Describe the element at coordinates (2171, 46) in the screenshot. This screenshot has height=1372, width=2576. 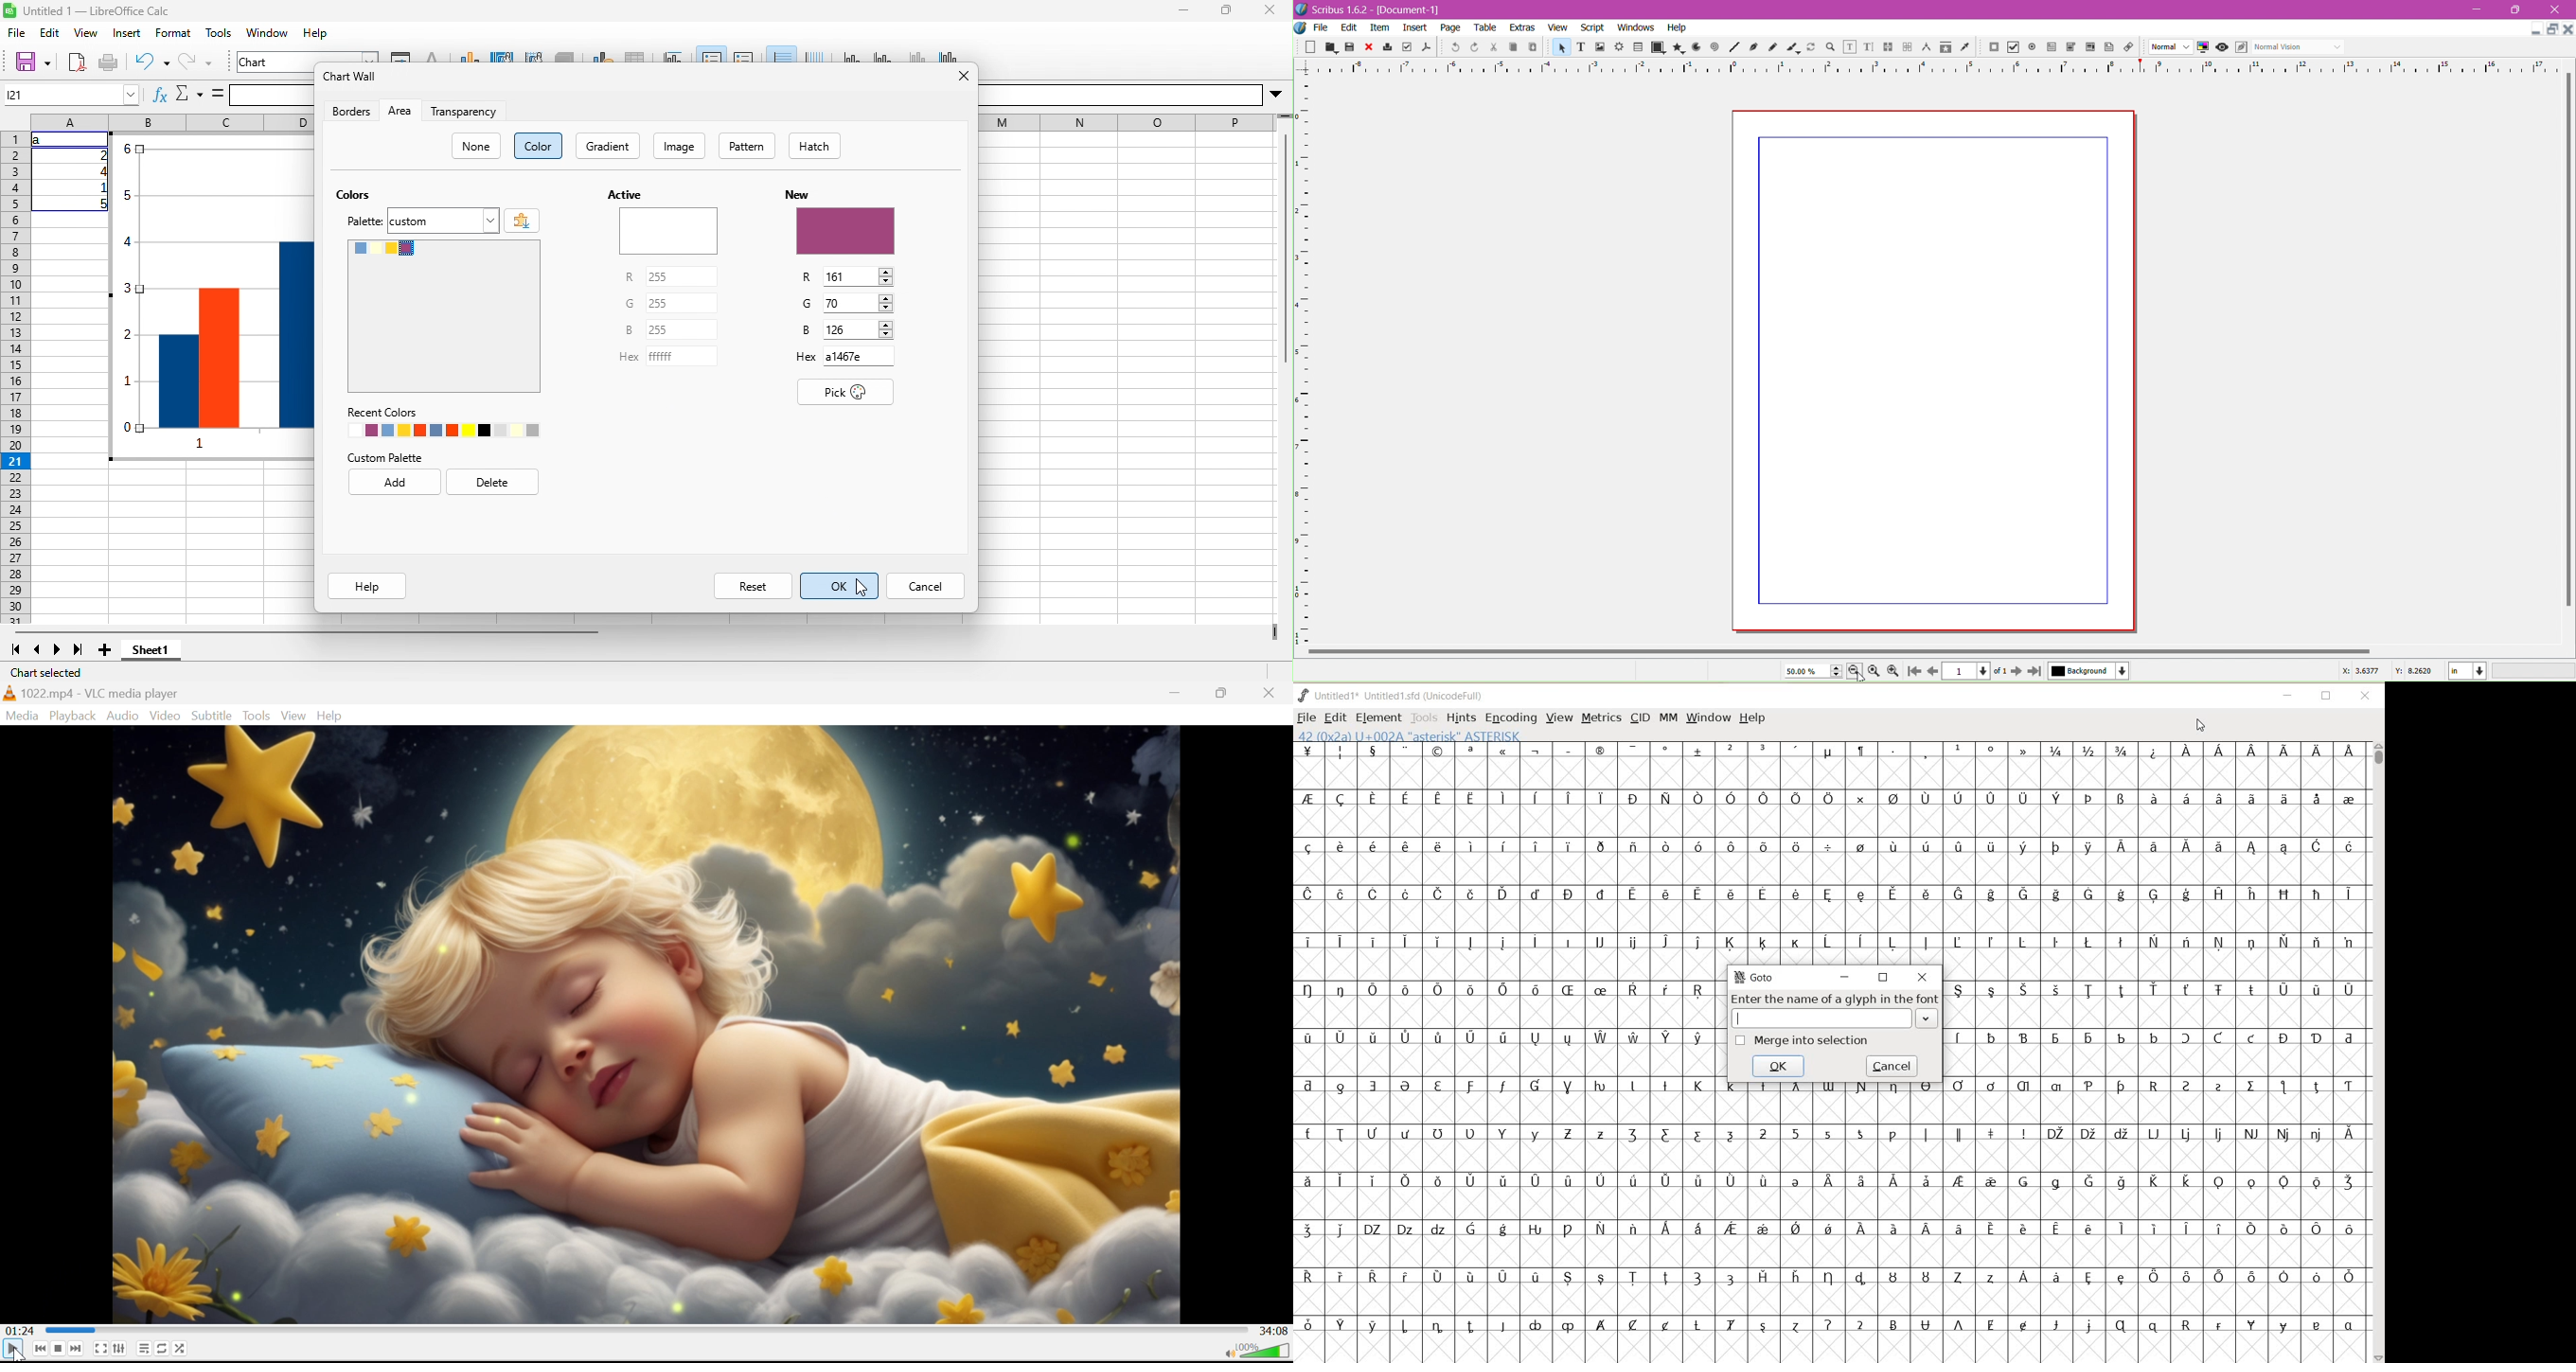
I see `Select the image preview quality` at that location.